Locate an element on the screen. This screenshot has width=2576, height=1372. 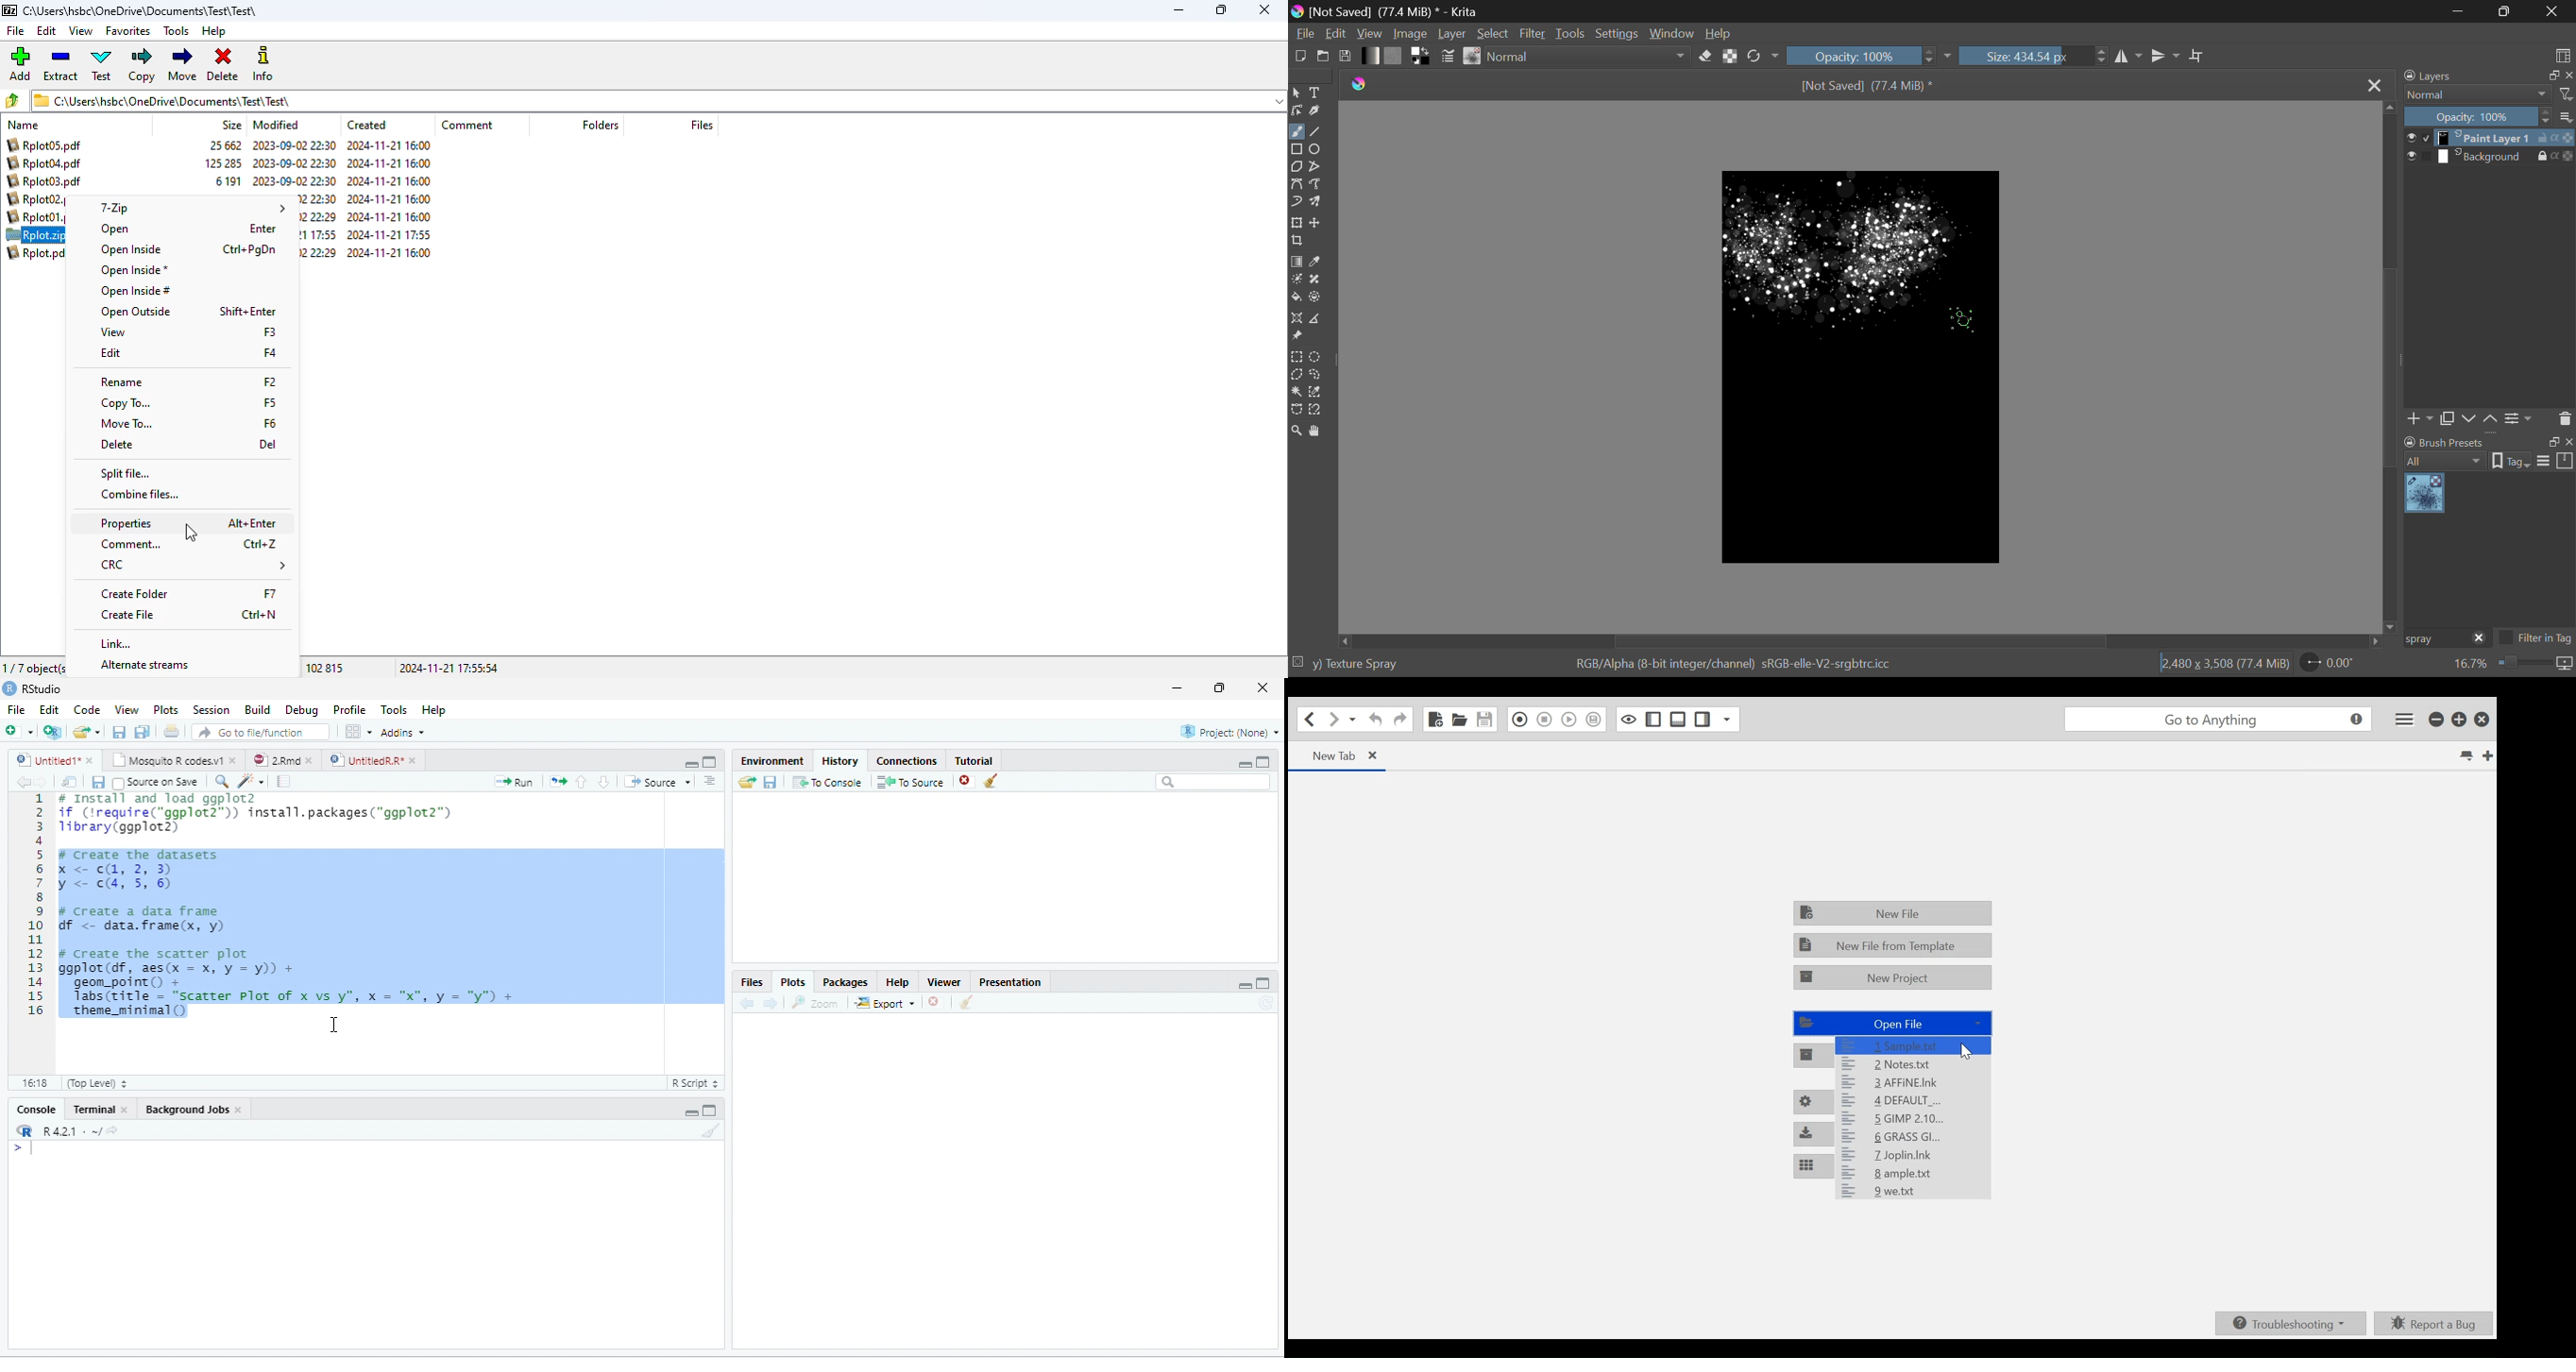
Gradient Fill is located at coordinates (1297, 262).